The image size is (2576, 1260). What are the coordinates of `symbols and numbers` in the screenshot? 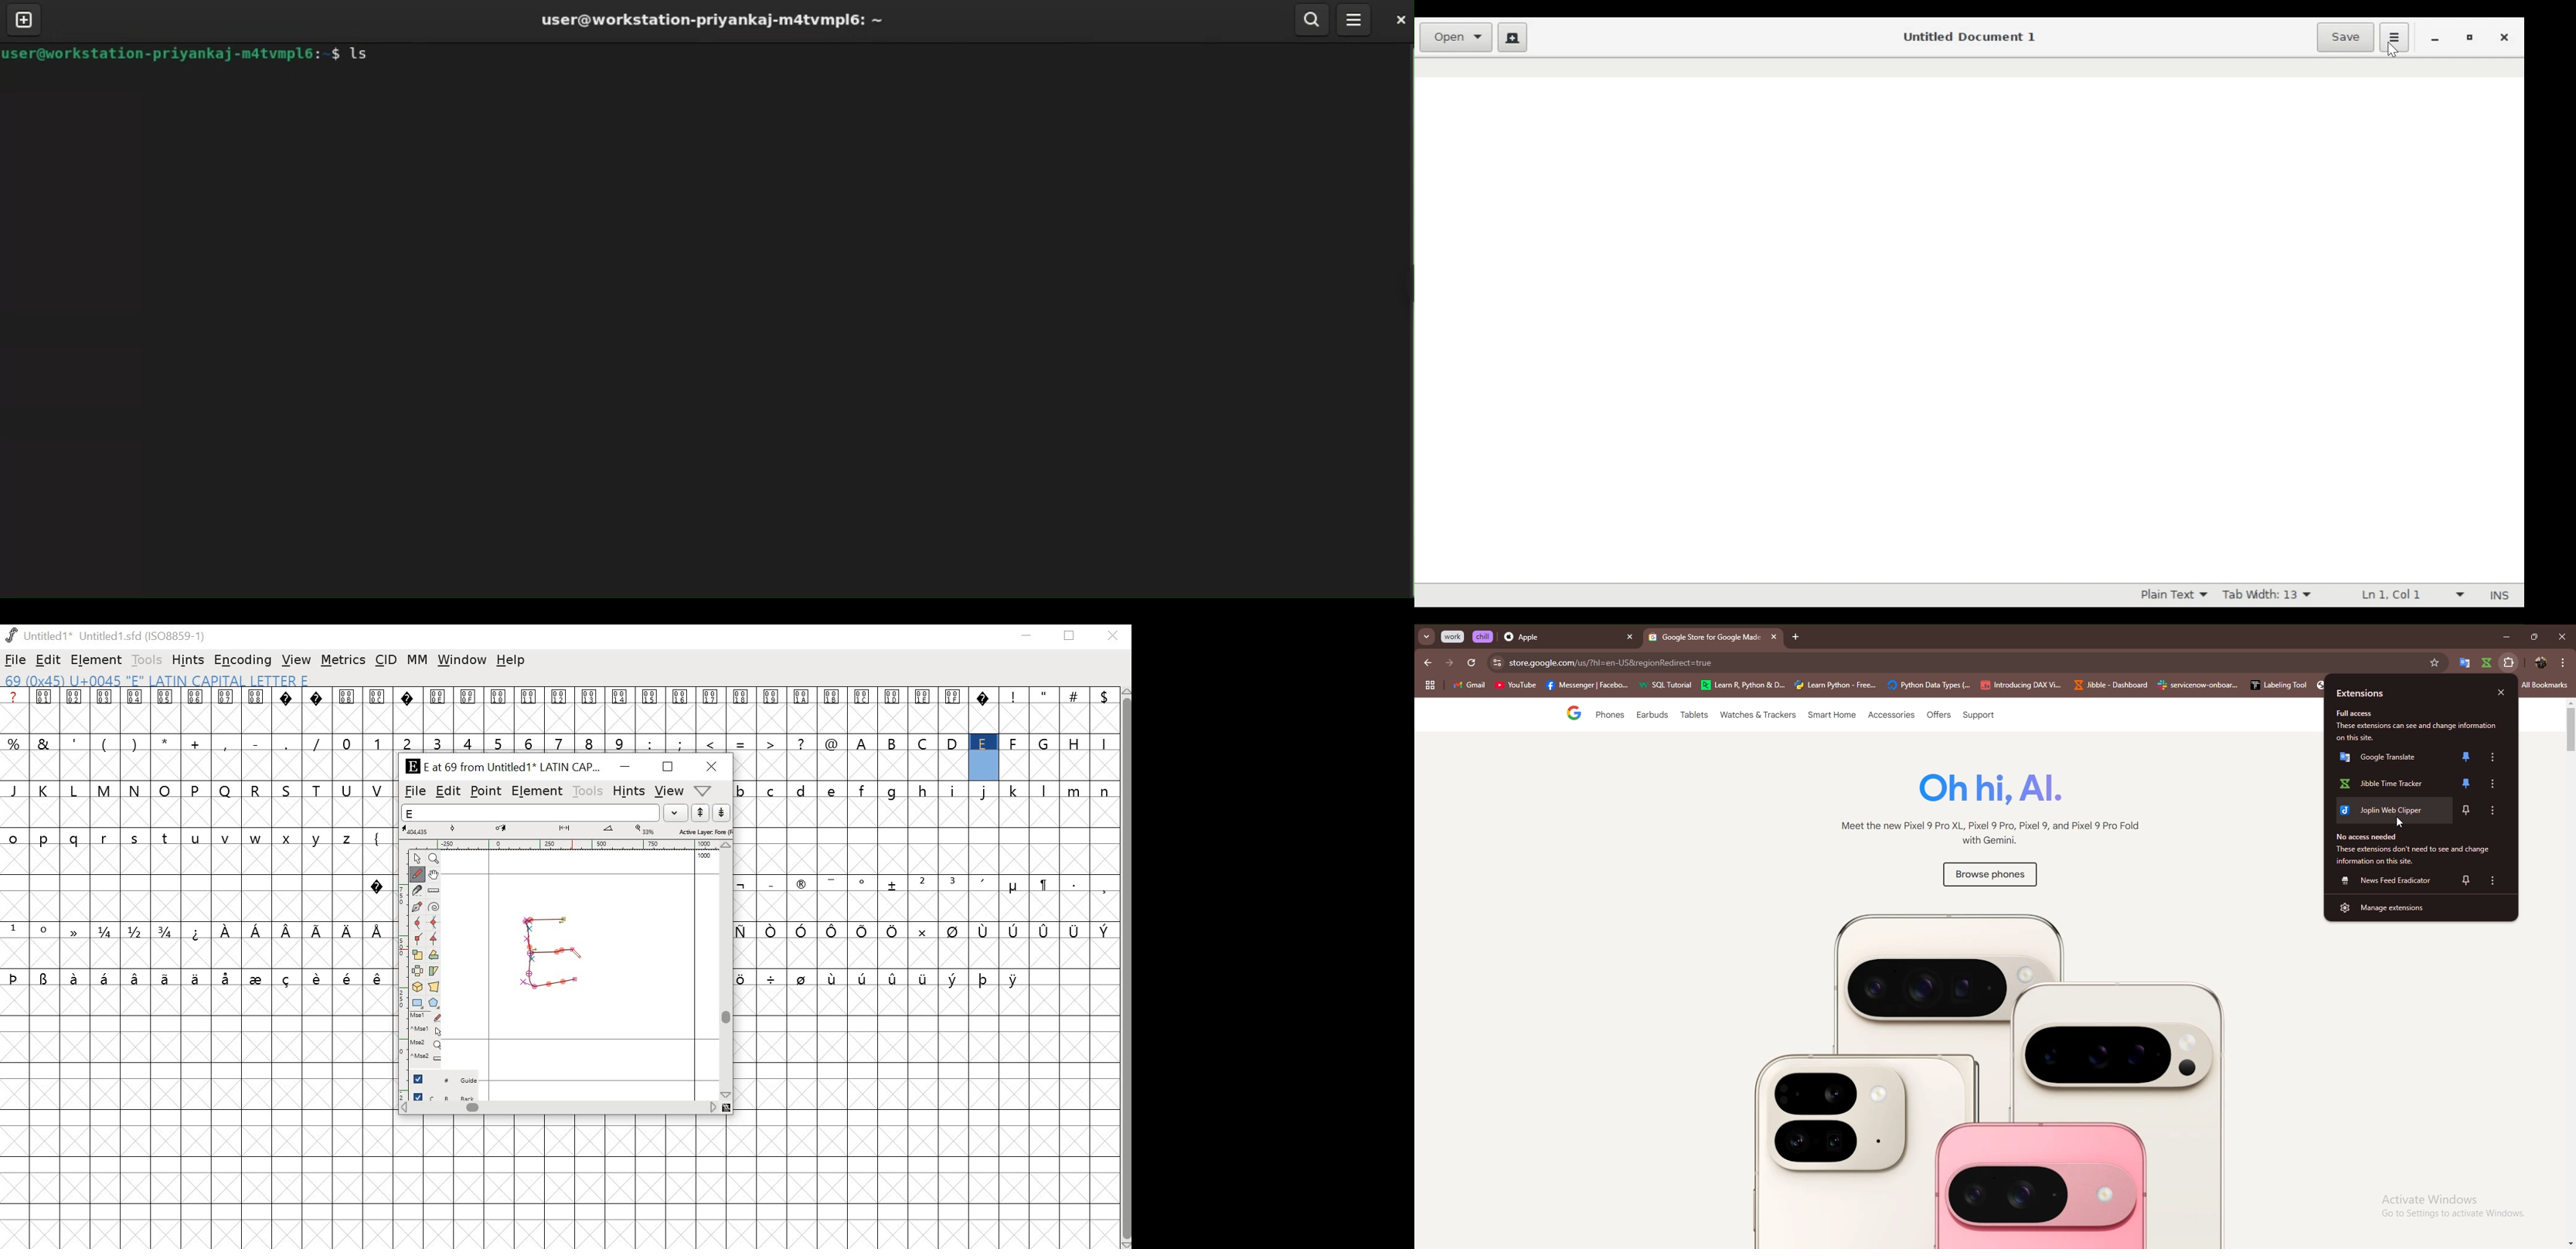 It's located at (425, 744).